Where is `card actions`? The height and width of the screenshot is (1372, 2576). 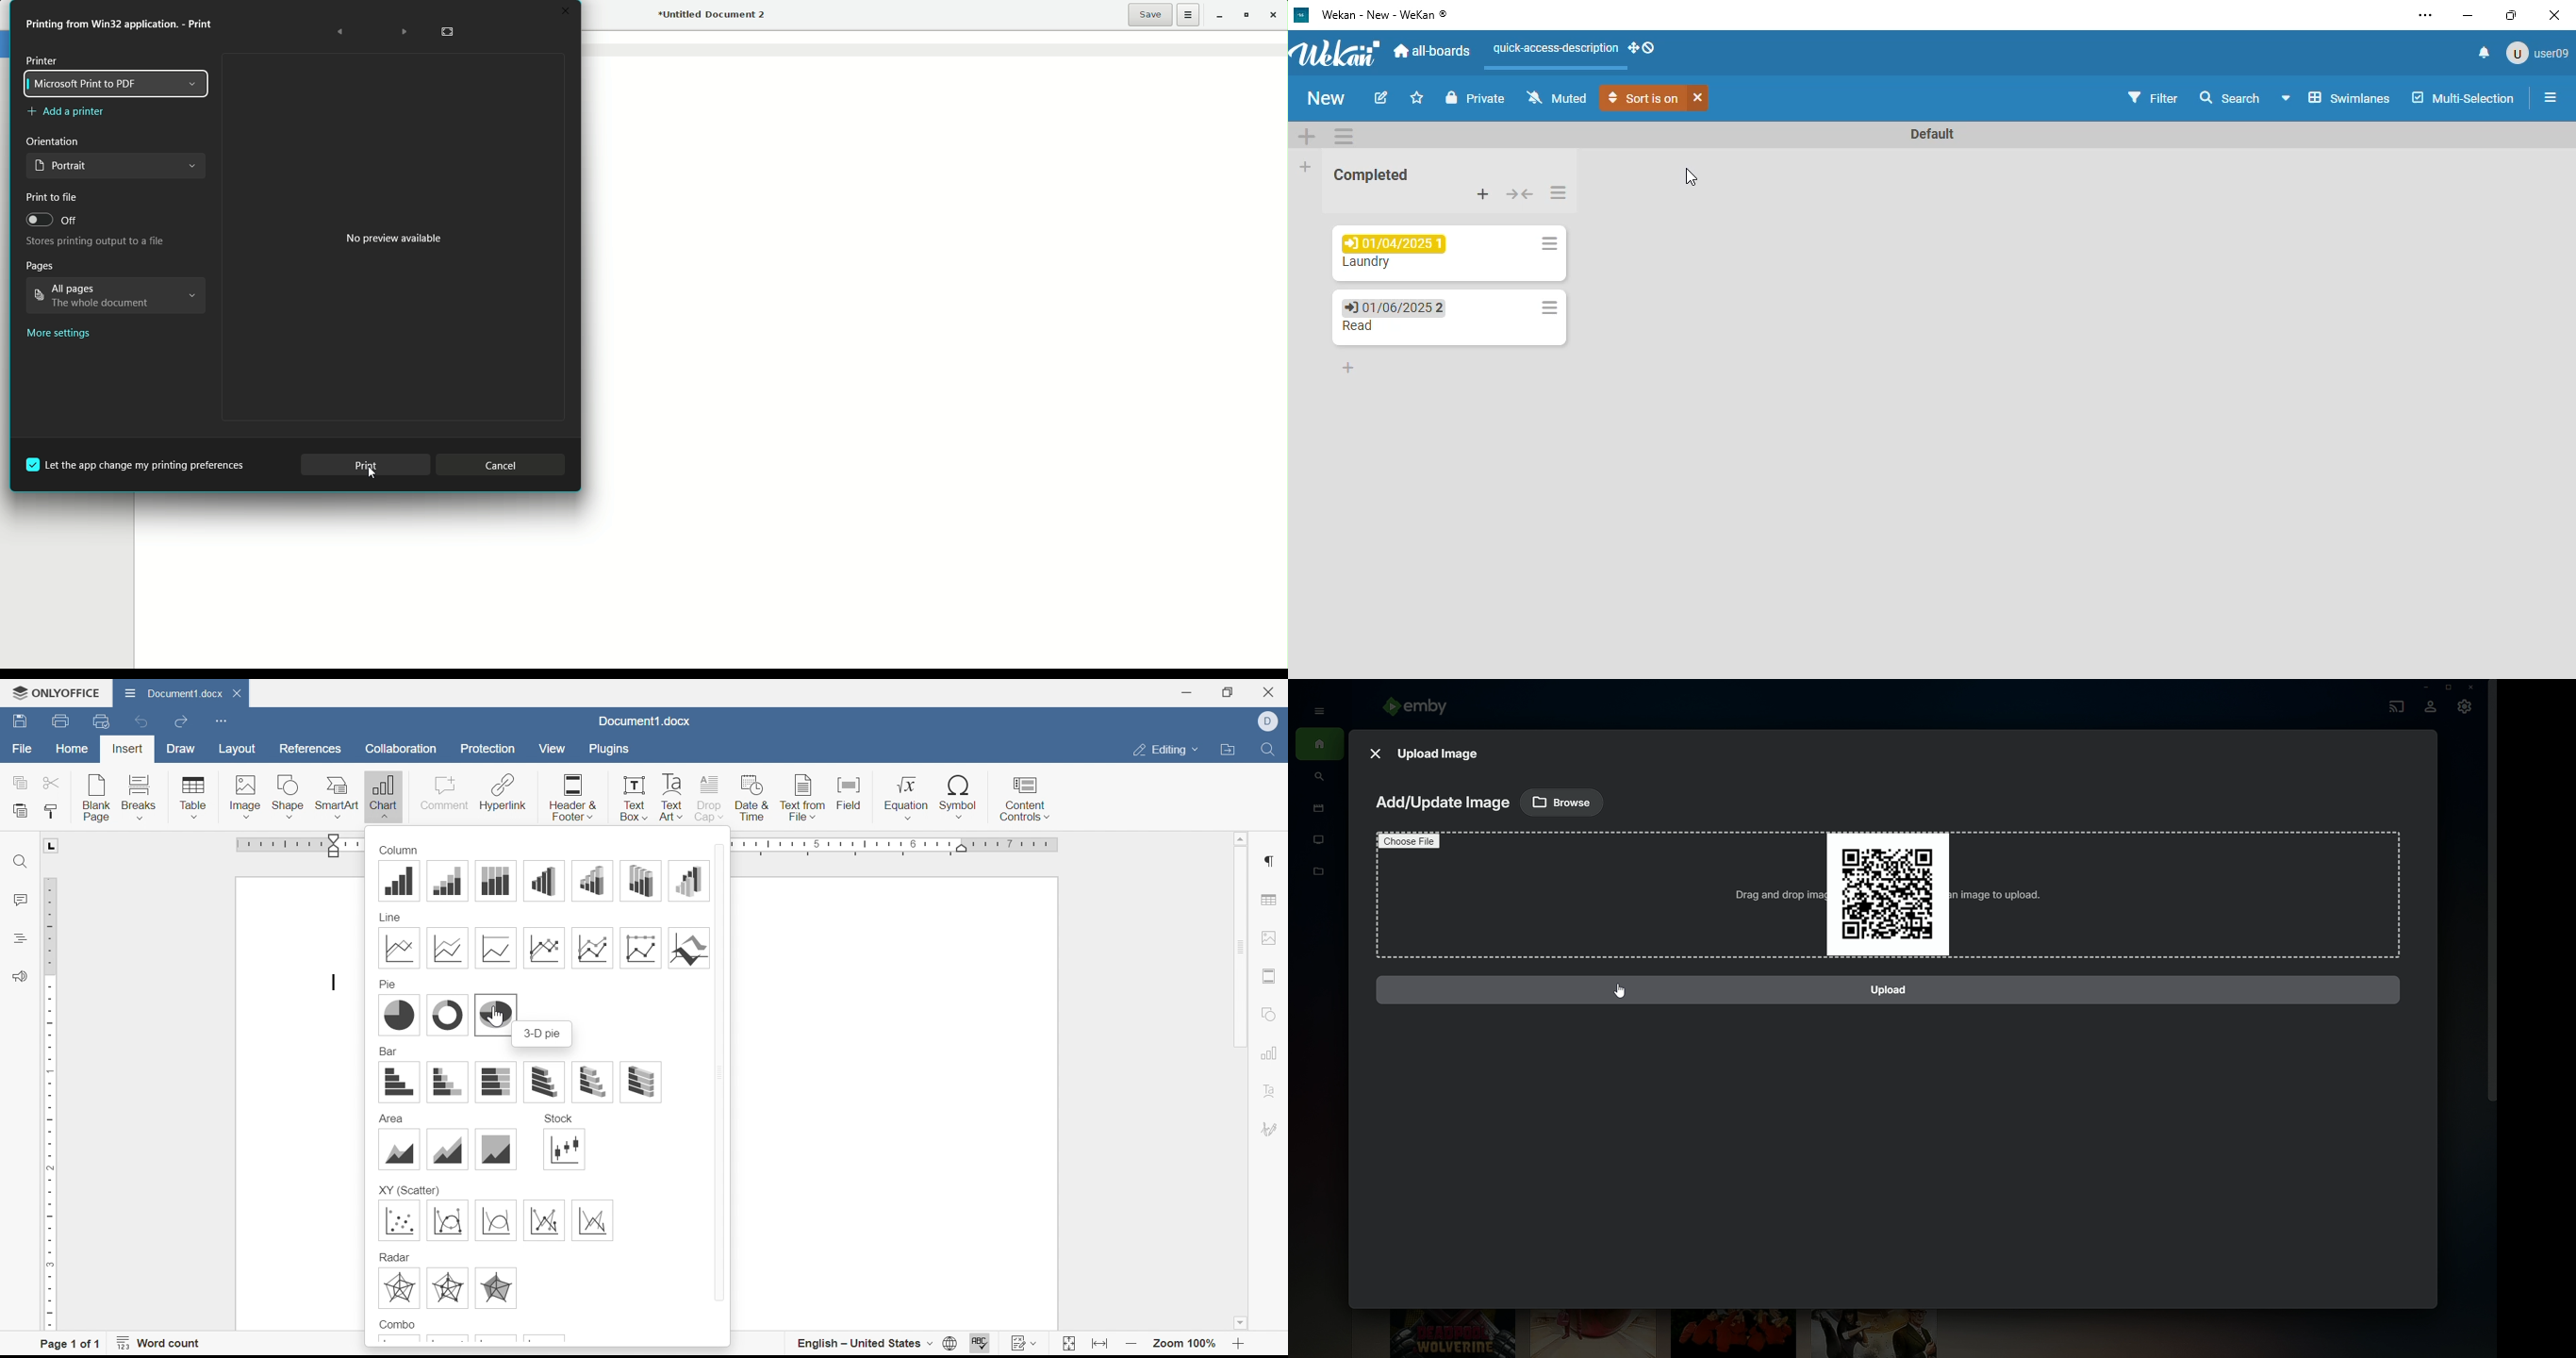 card actions is located at coordinates (1549, 243).